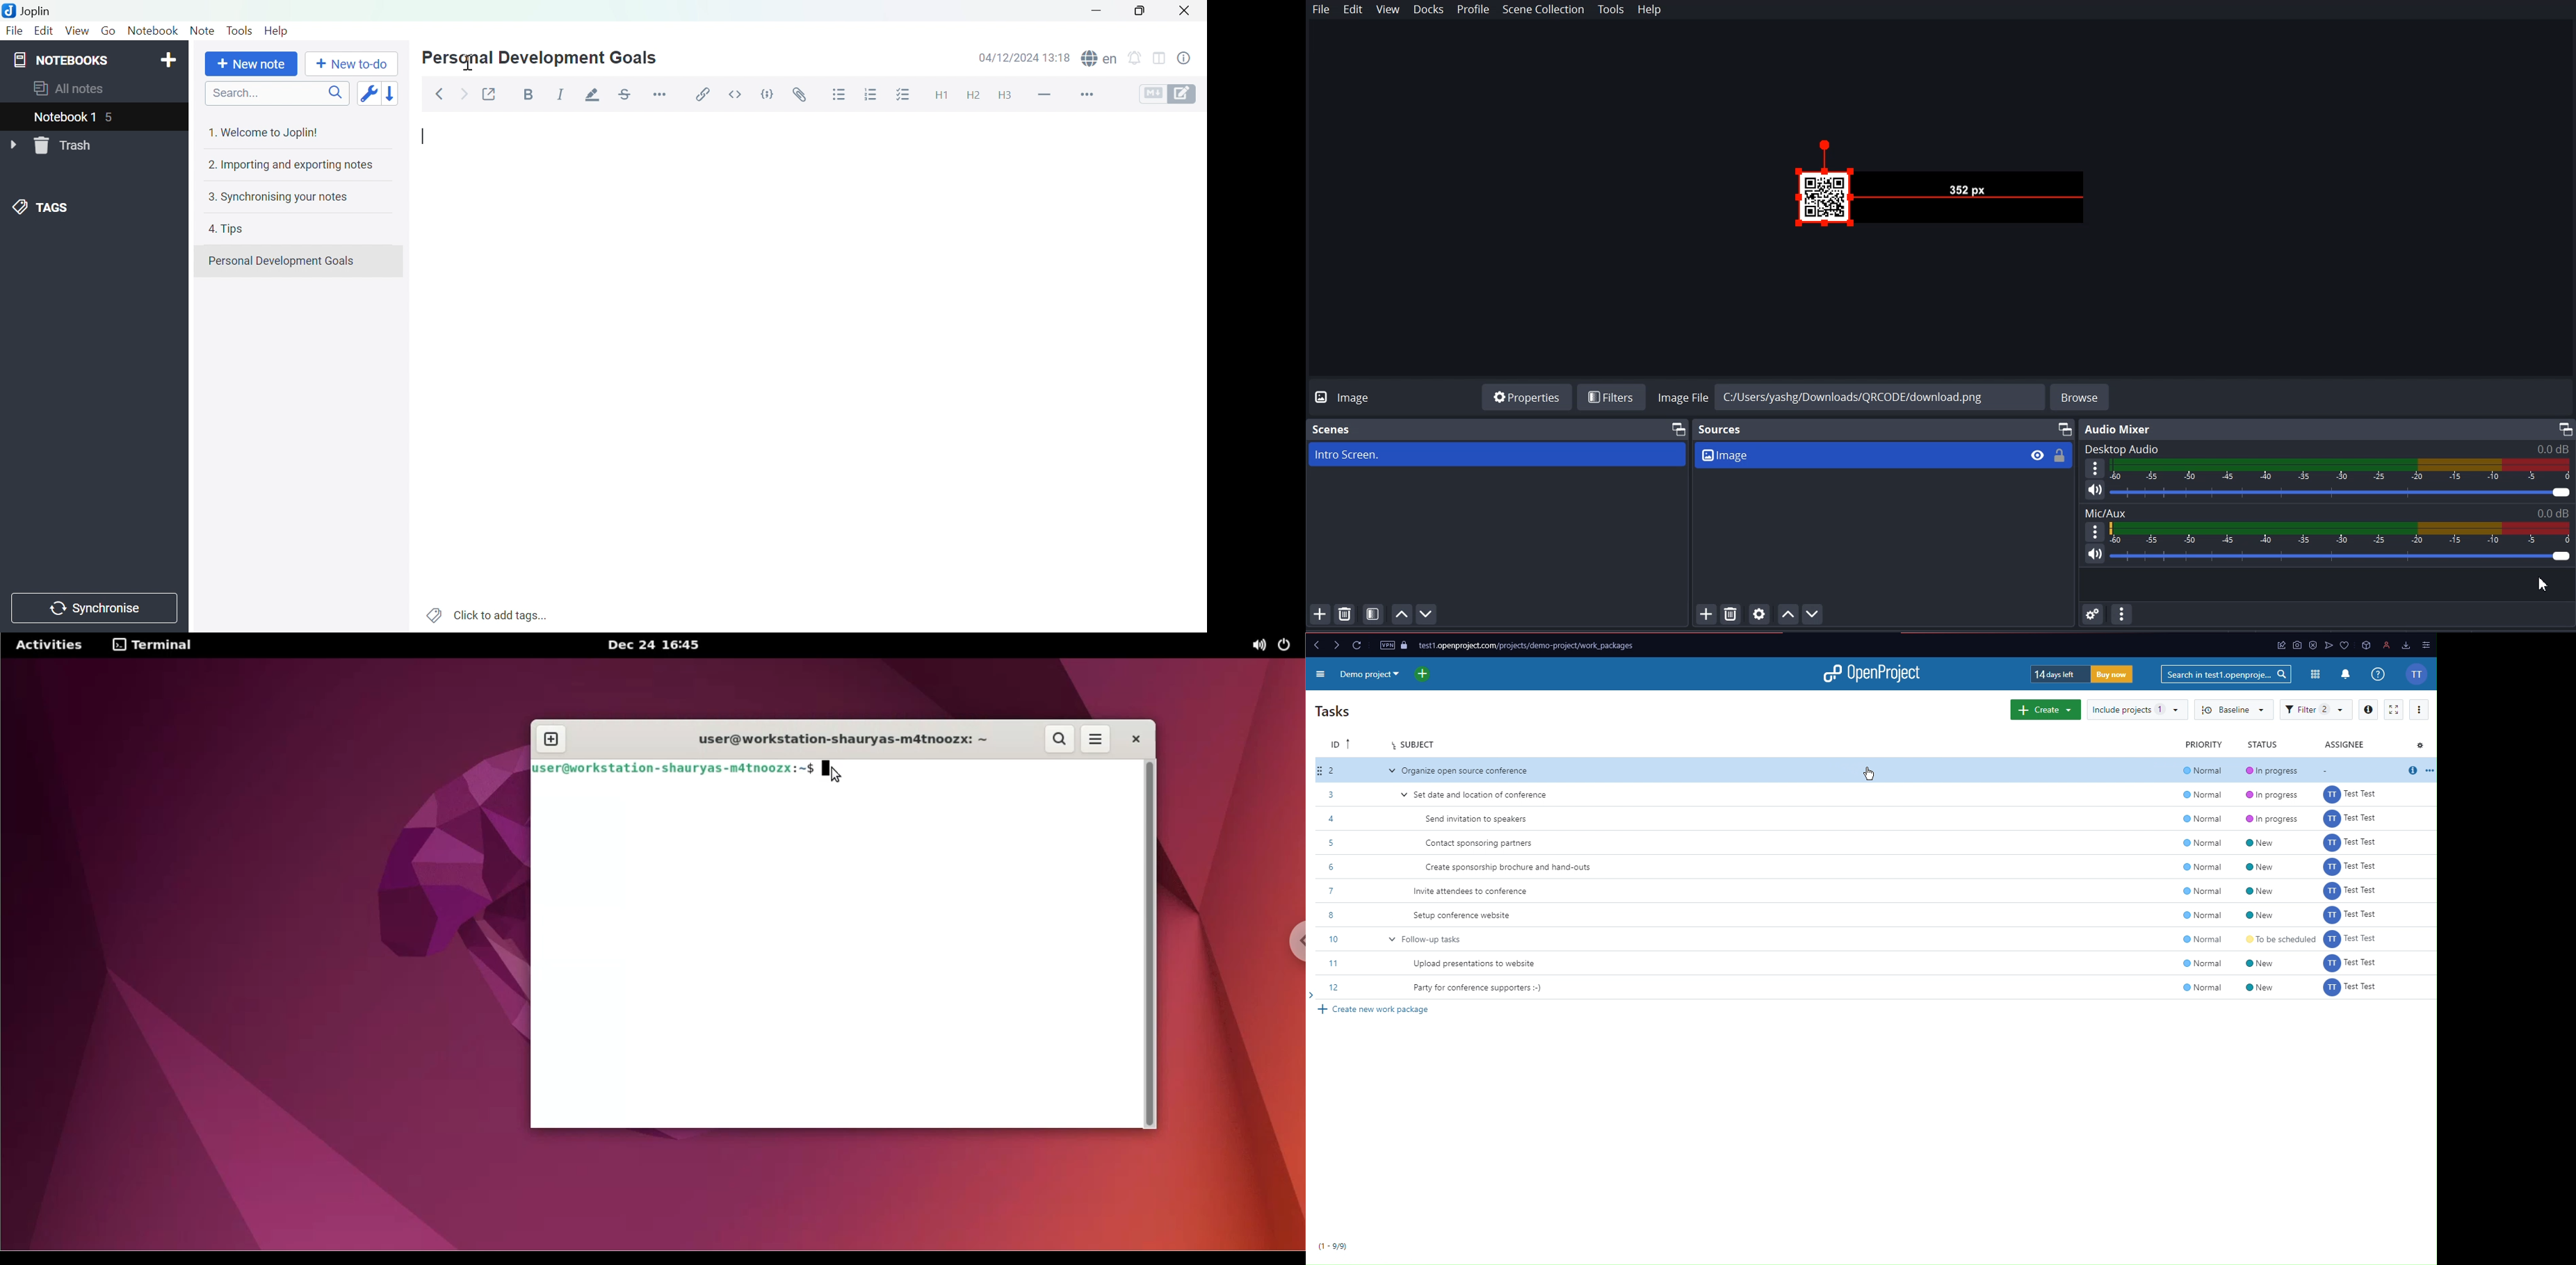 Image resolution: width=2576 pixels, height=1288 pixels. Describe the element at coordinates (440, 94) in the screenshot. I see `Back` at that location.